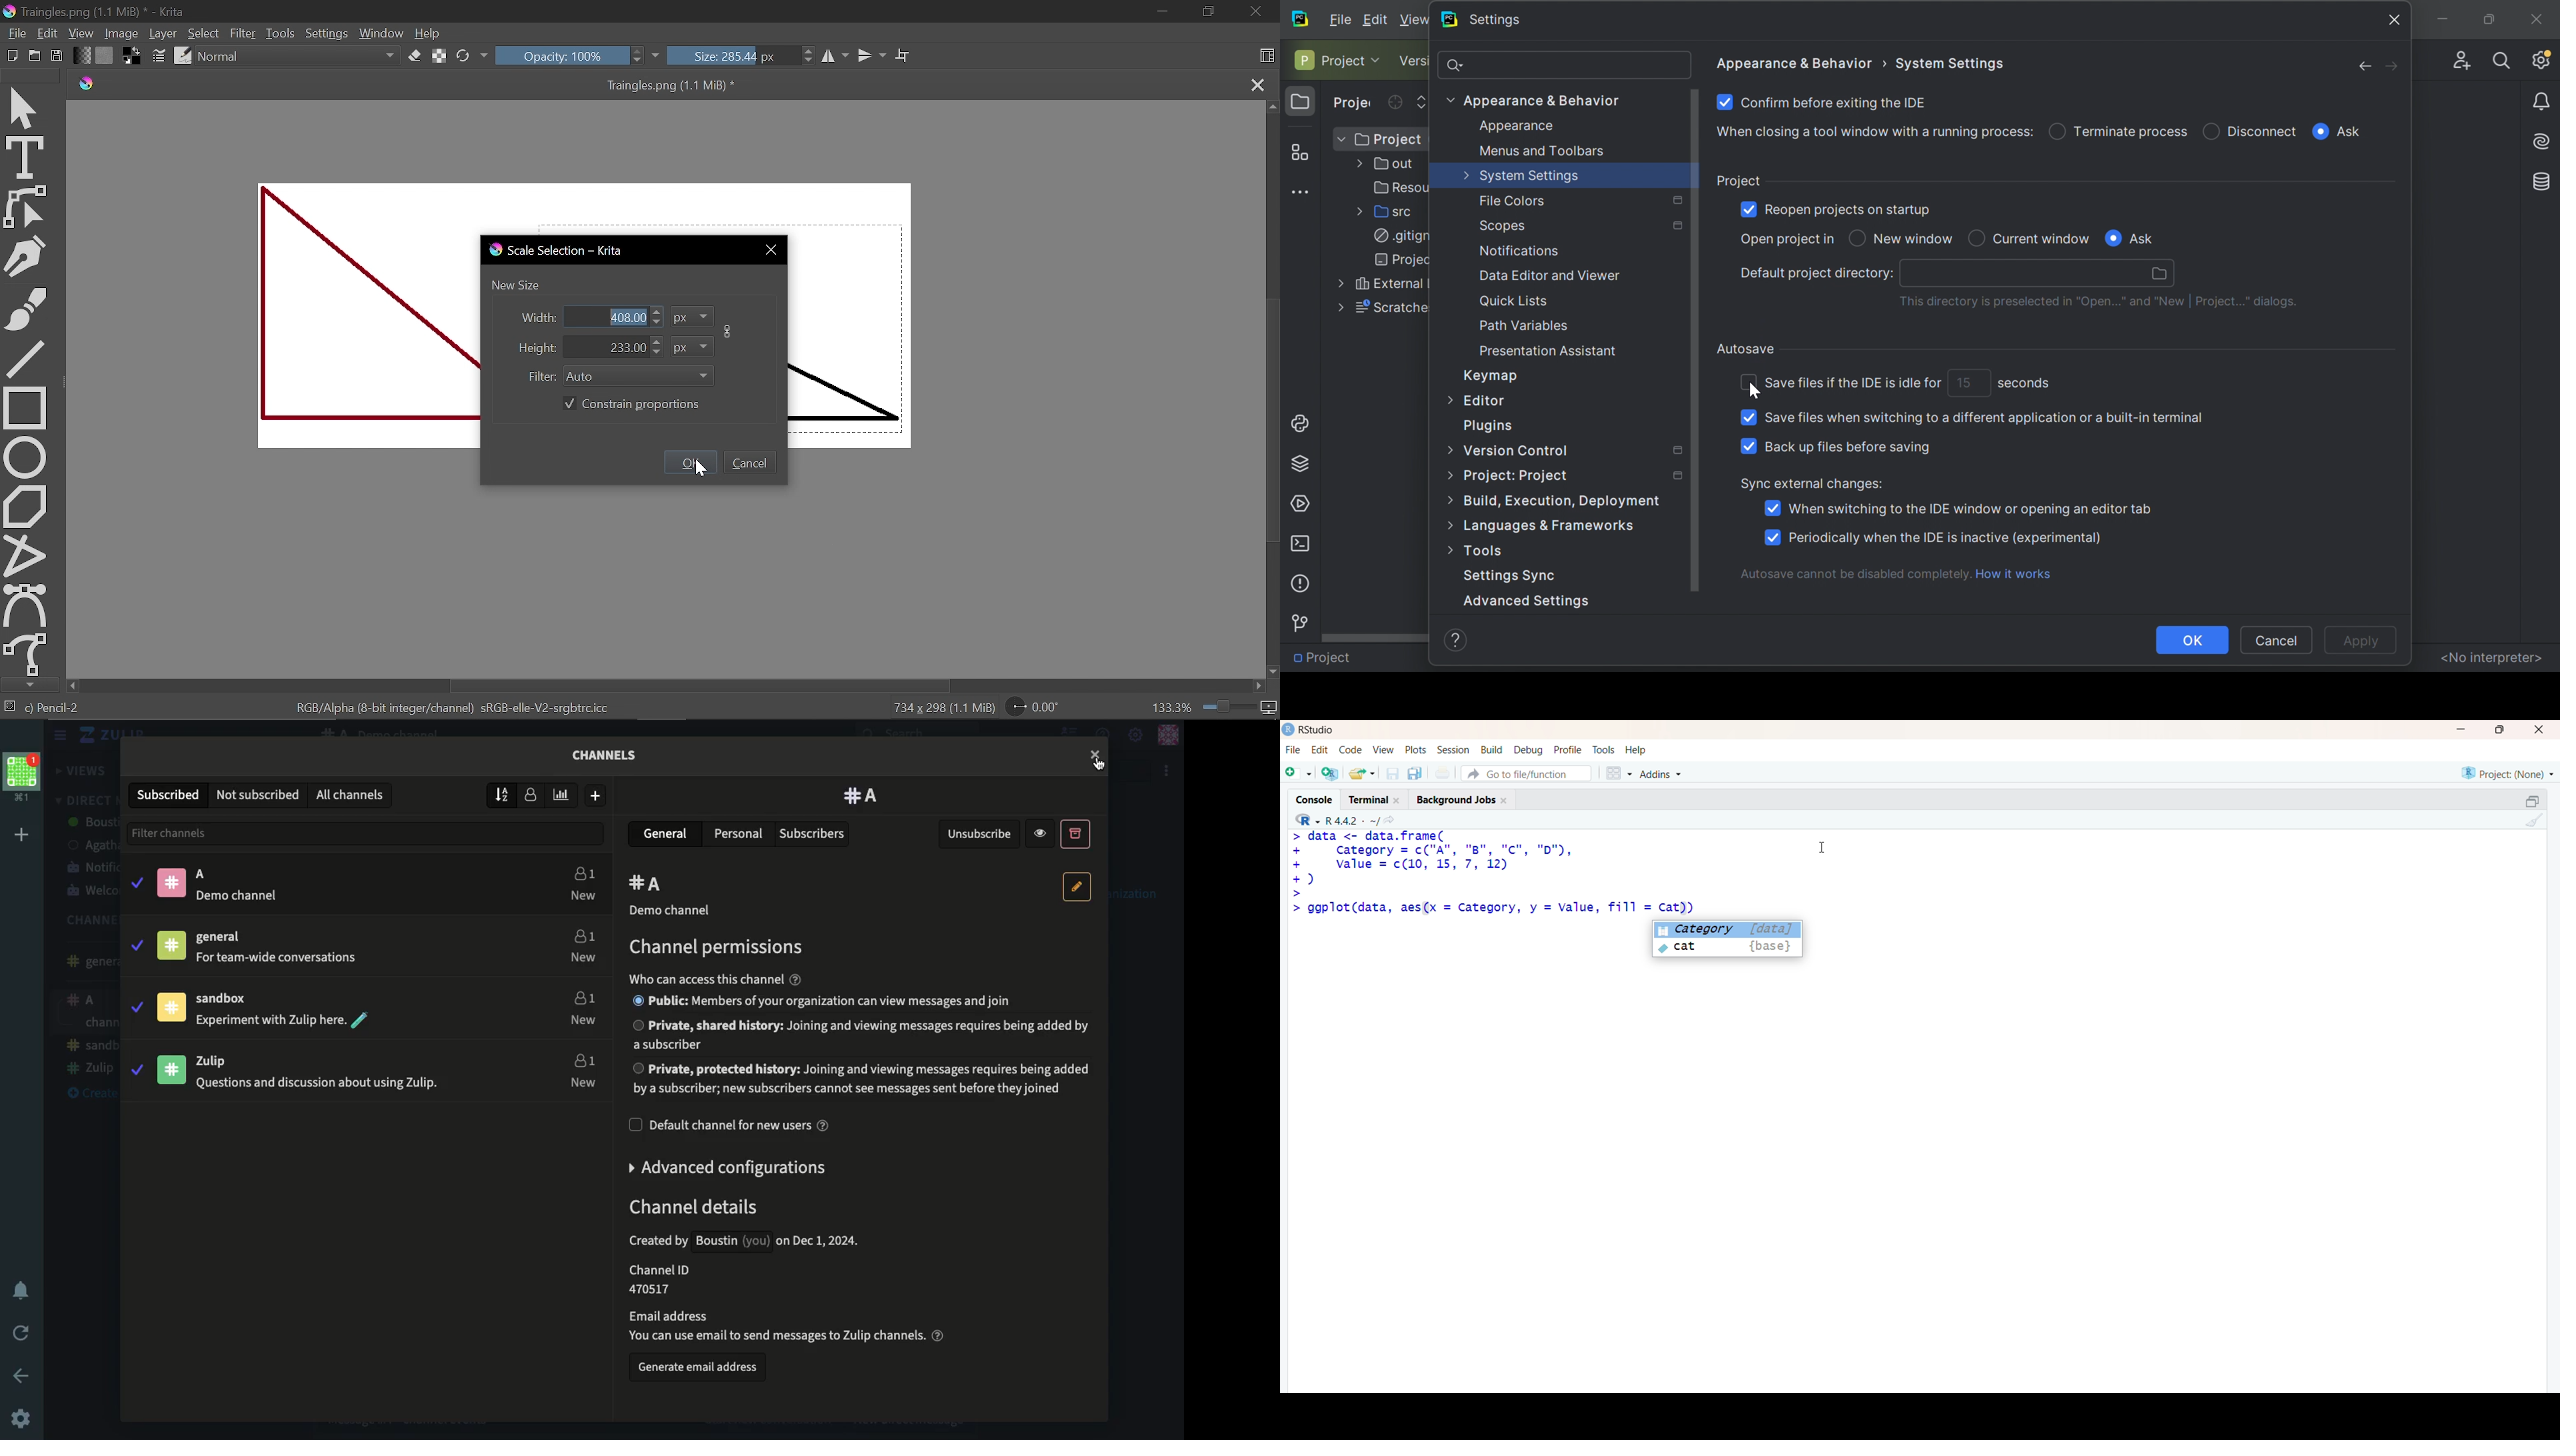 This screenshot has width=2576, height=1456. Describe the element at coordinates (81, 33) in the screenshot. I see `View` at that location.